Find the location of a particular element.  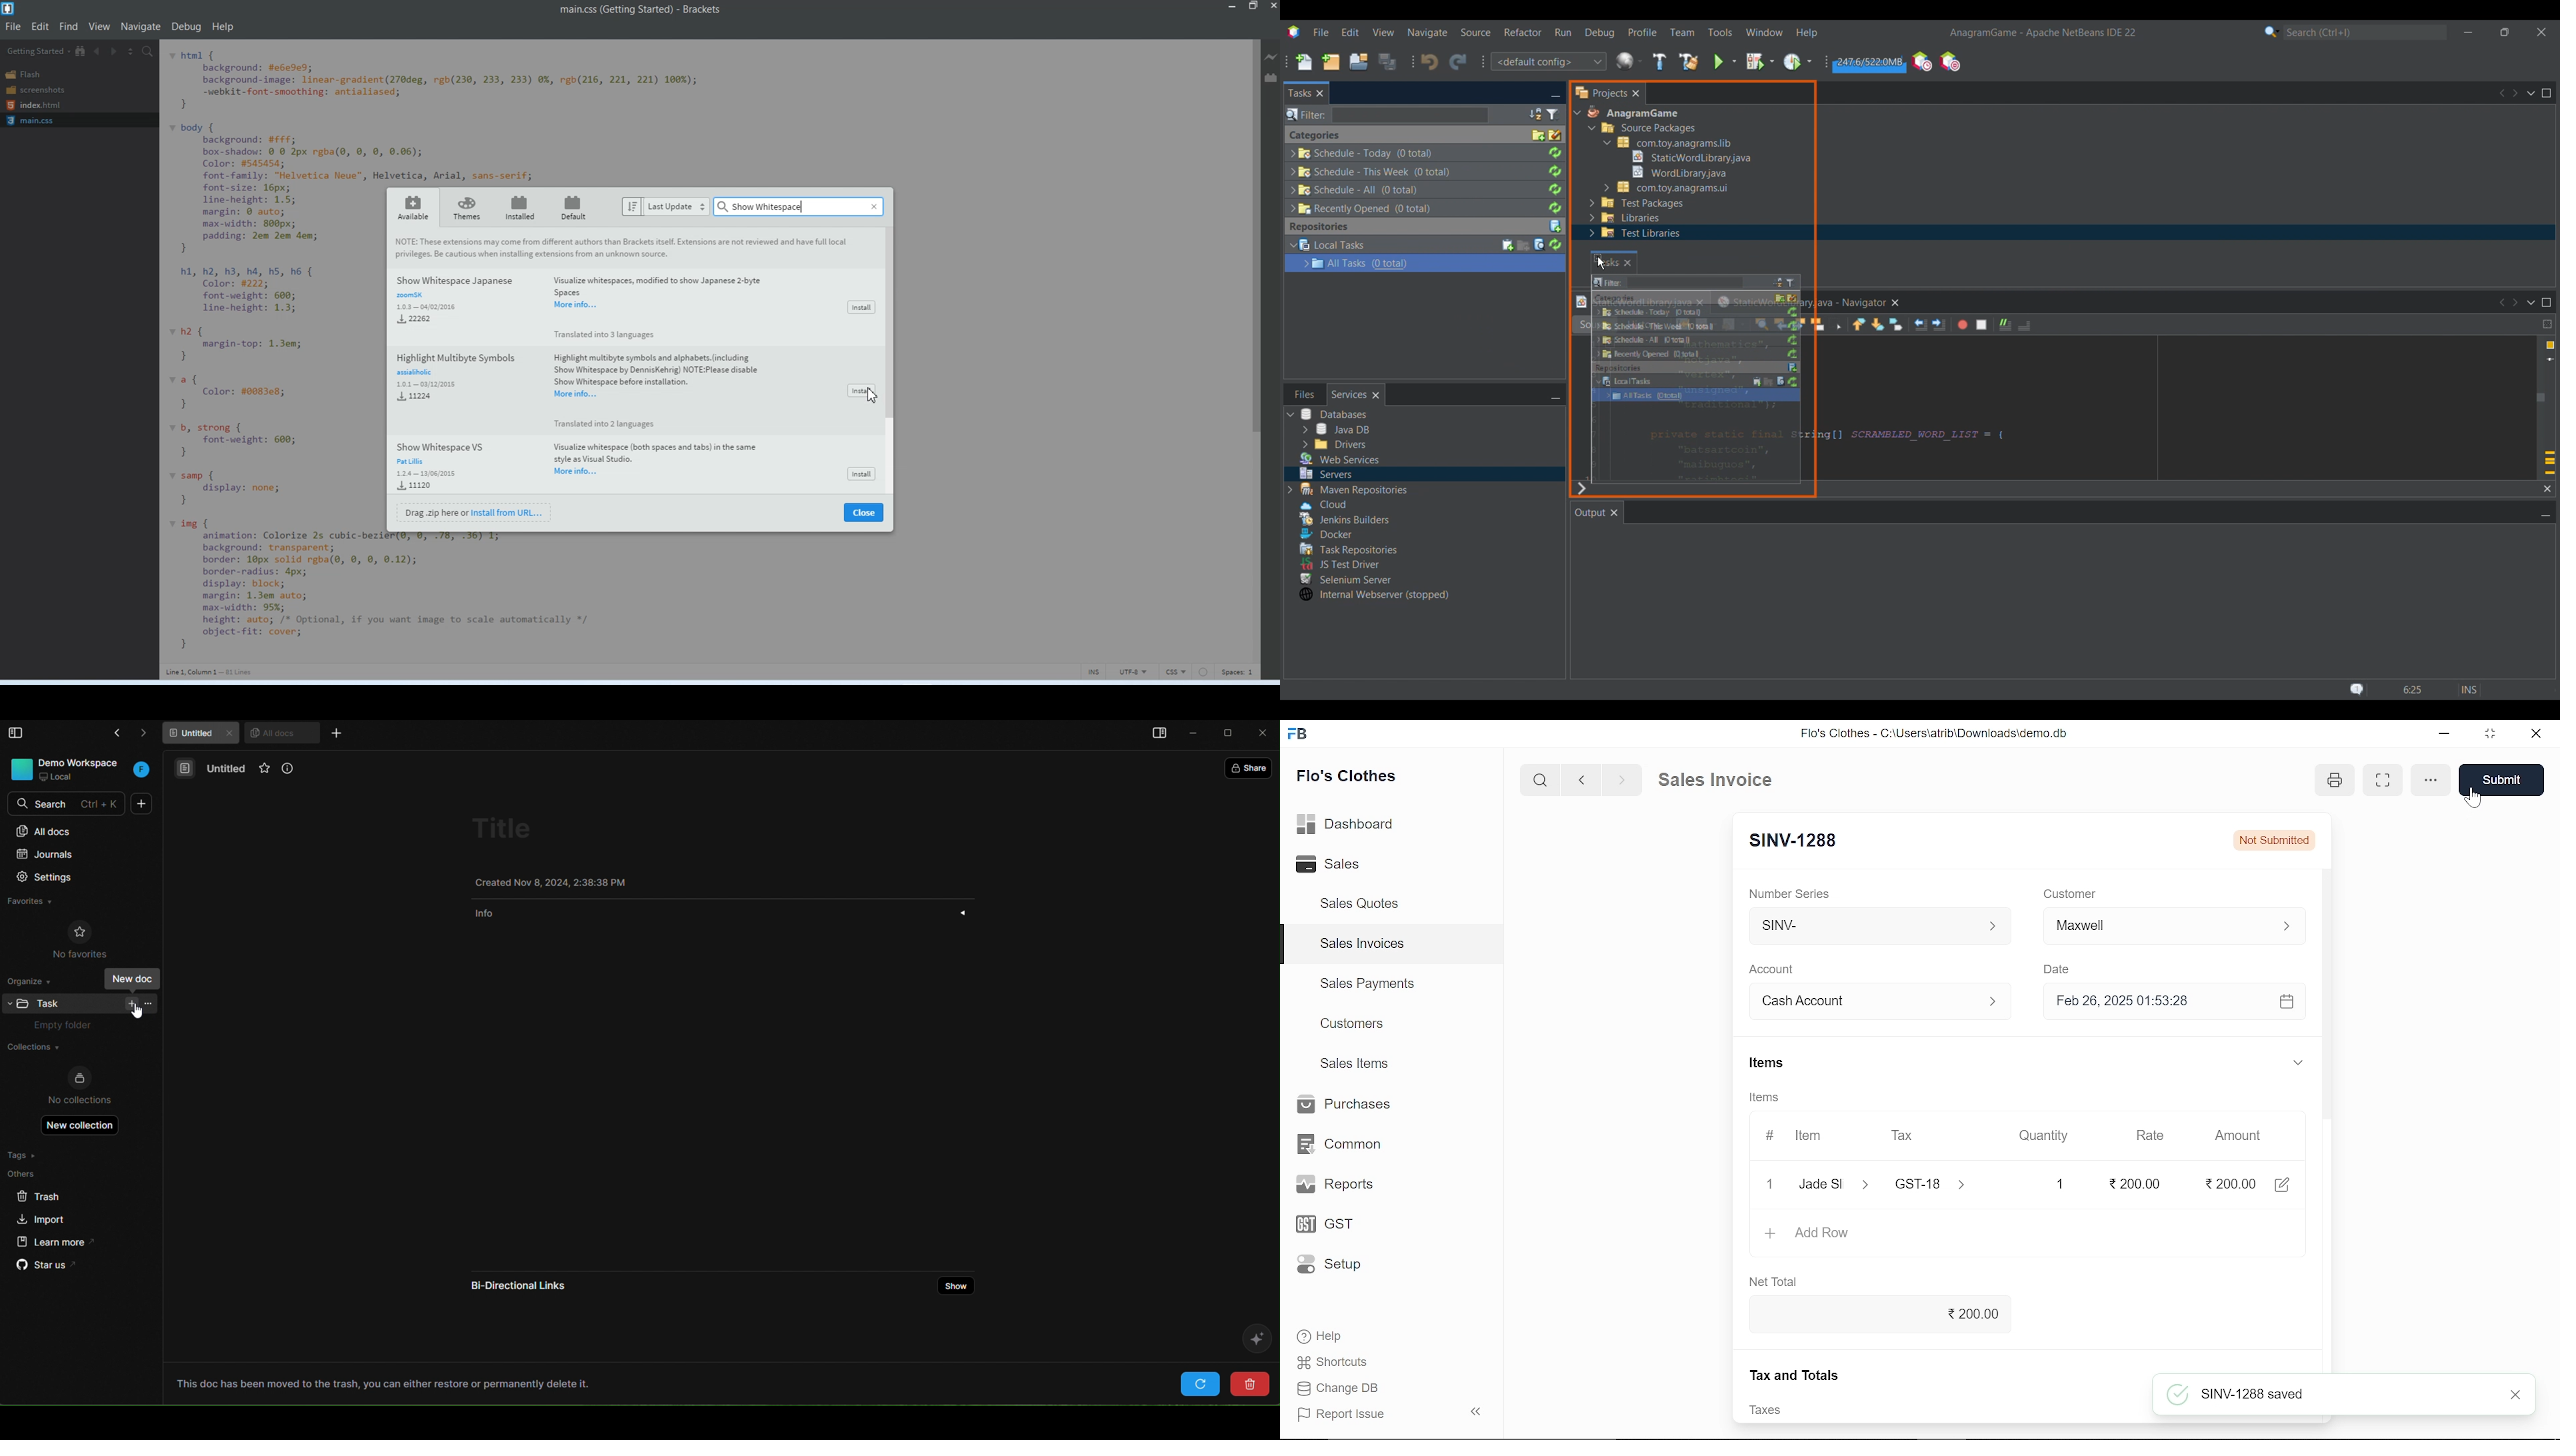

Show opened documents list is located at coordinates (2531, 93).